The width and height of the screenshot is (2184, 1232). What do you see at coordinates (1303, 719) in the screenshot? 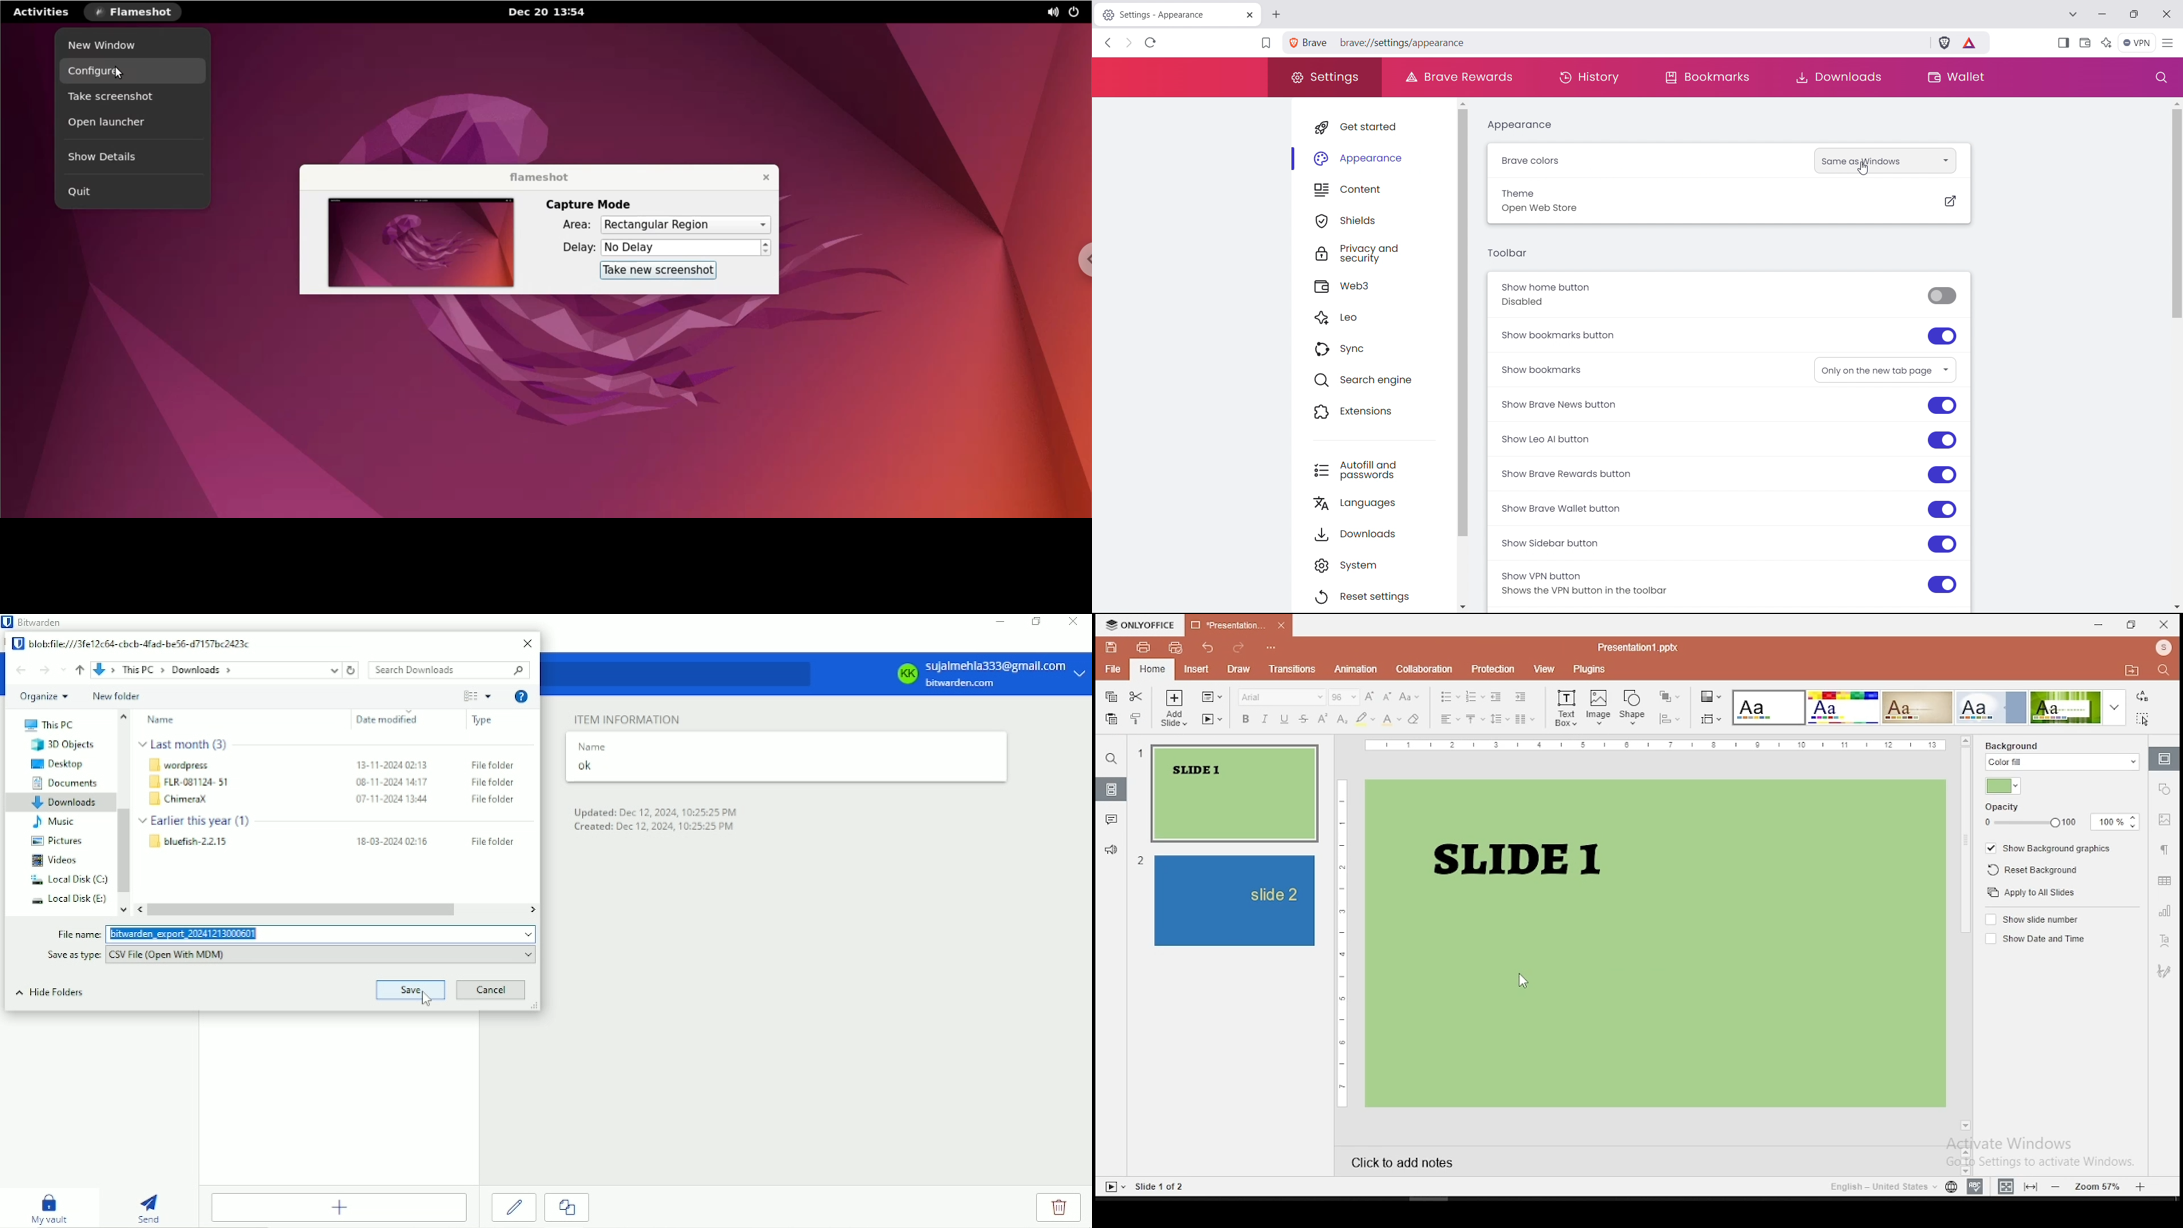
I see `strikethrough` at bounding box center [1303, 719].